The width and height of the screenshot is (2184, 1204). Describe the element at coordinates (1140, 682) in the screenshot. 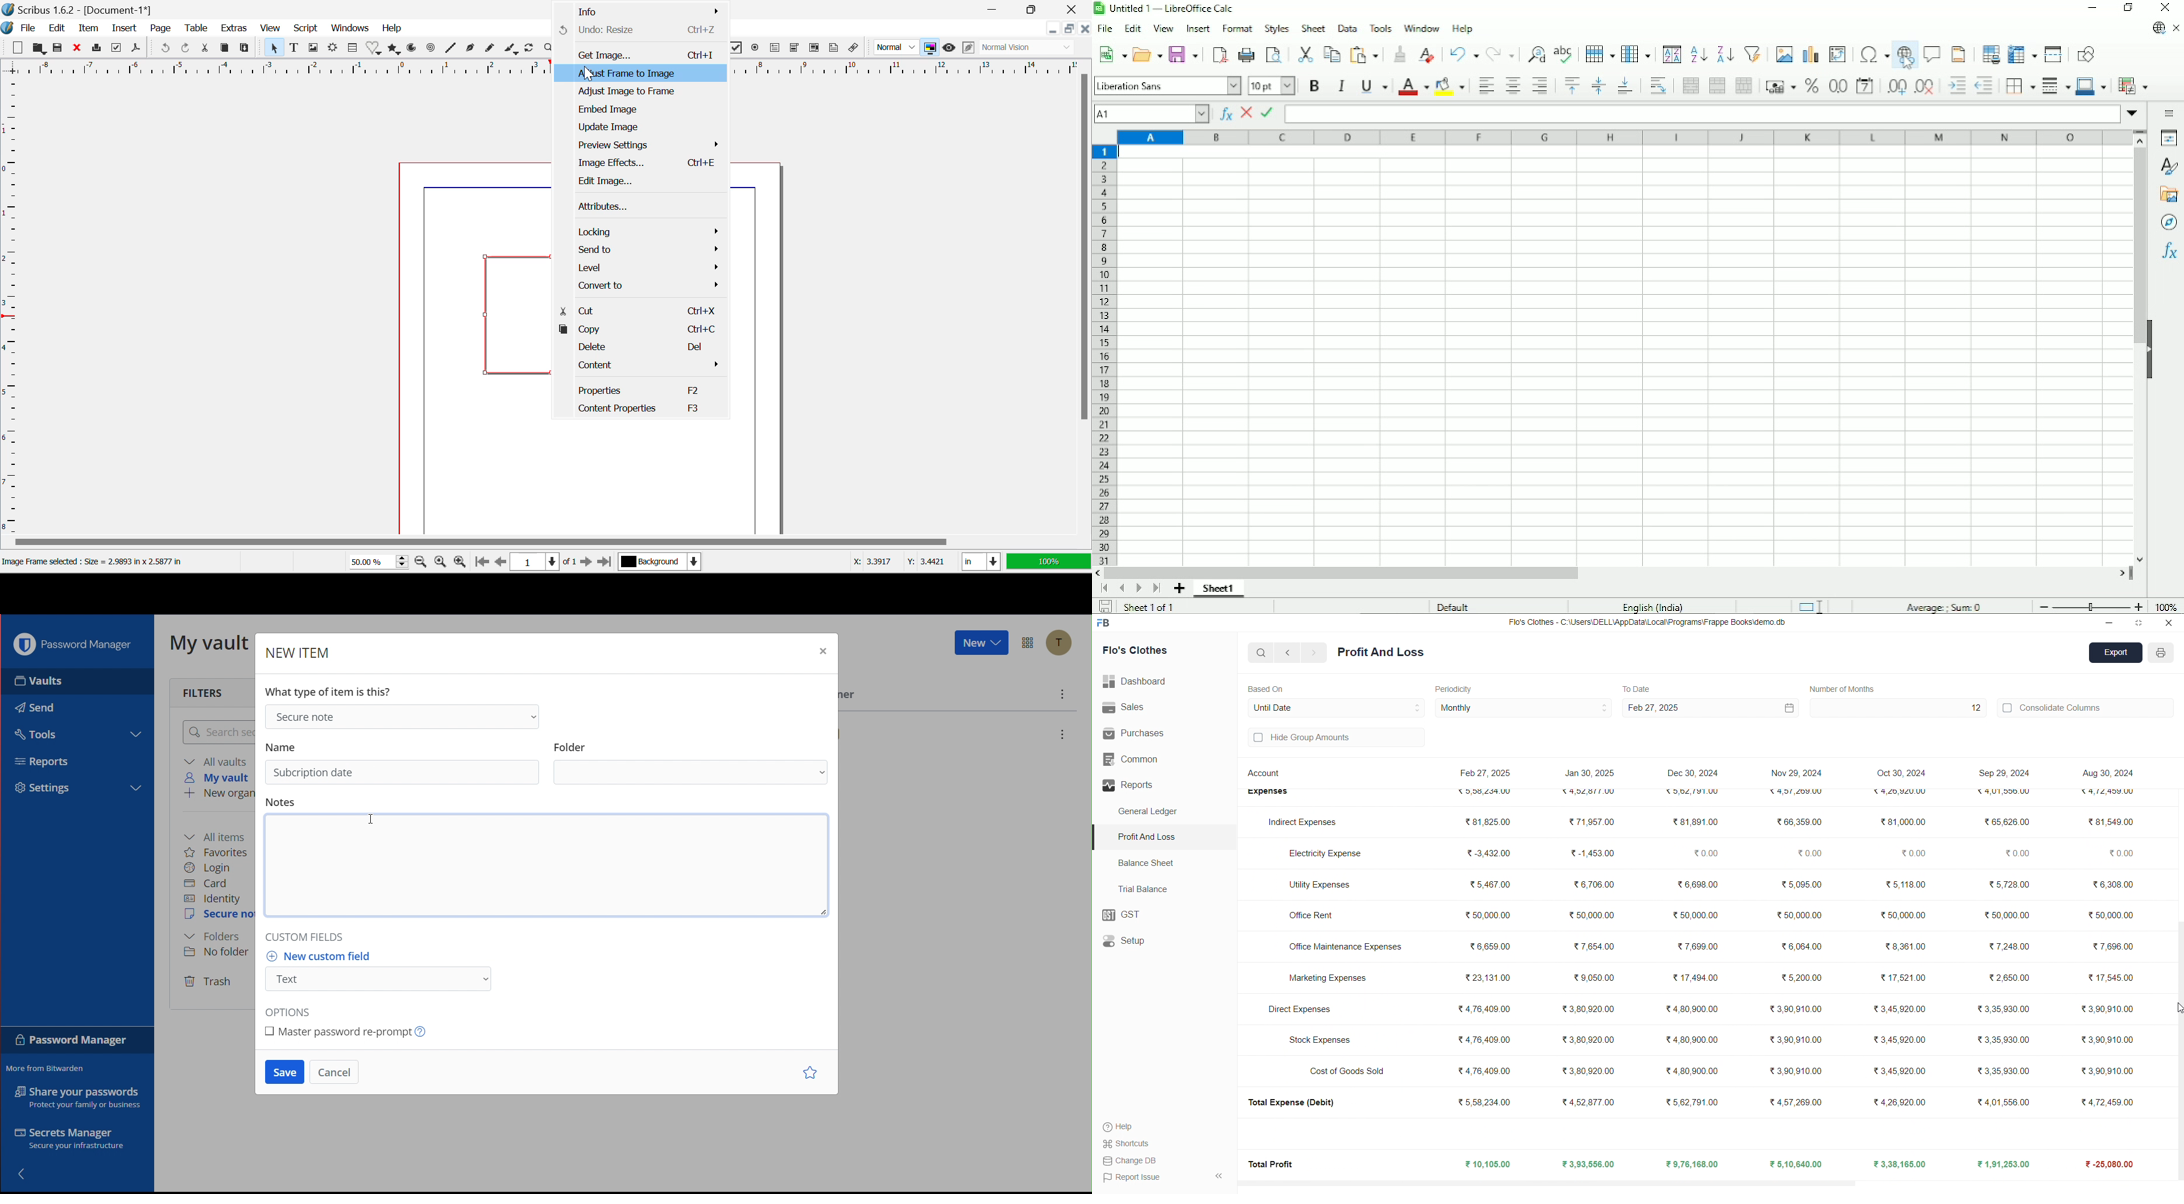

I see `Dashboard` at that location.